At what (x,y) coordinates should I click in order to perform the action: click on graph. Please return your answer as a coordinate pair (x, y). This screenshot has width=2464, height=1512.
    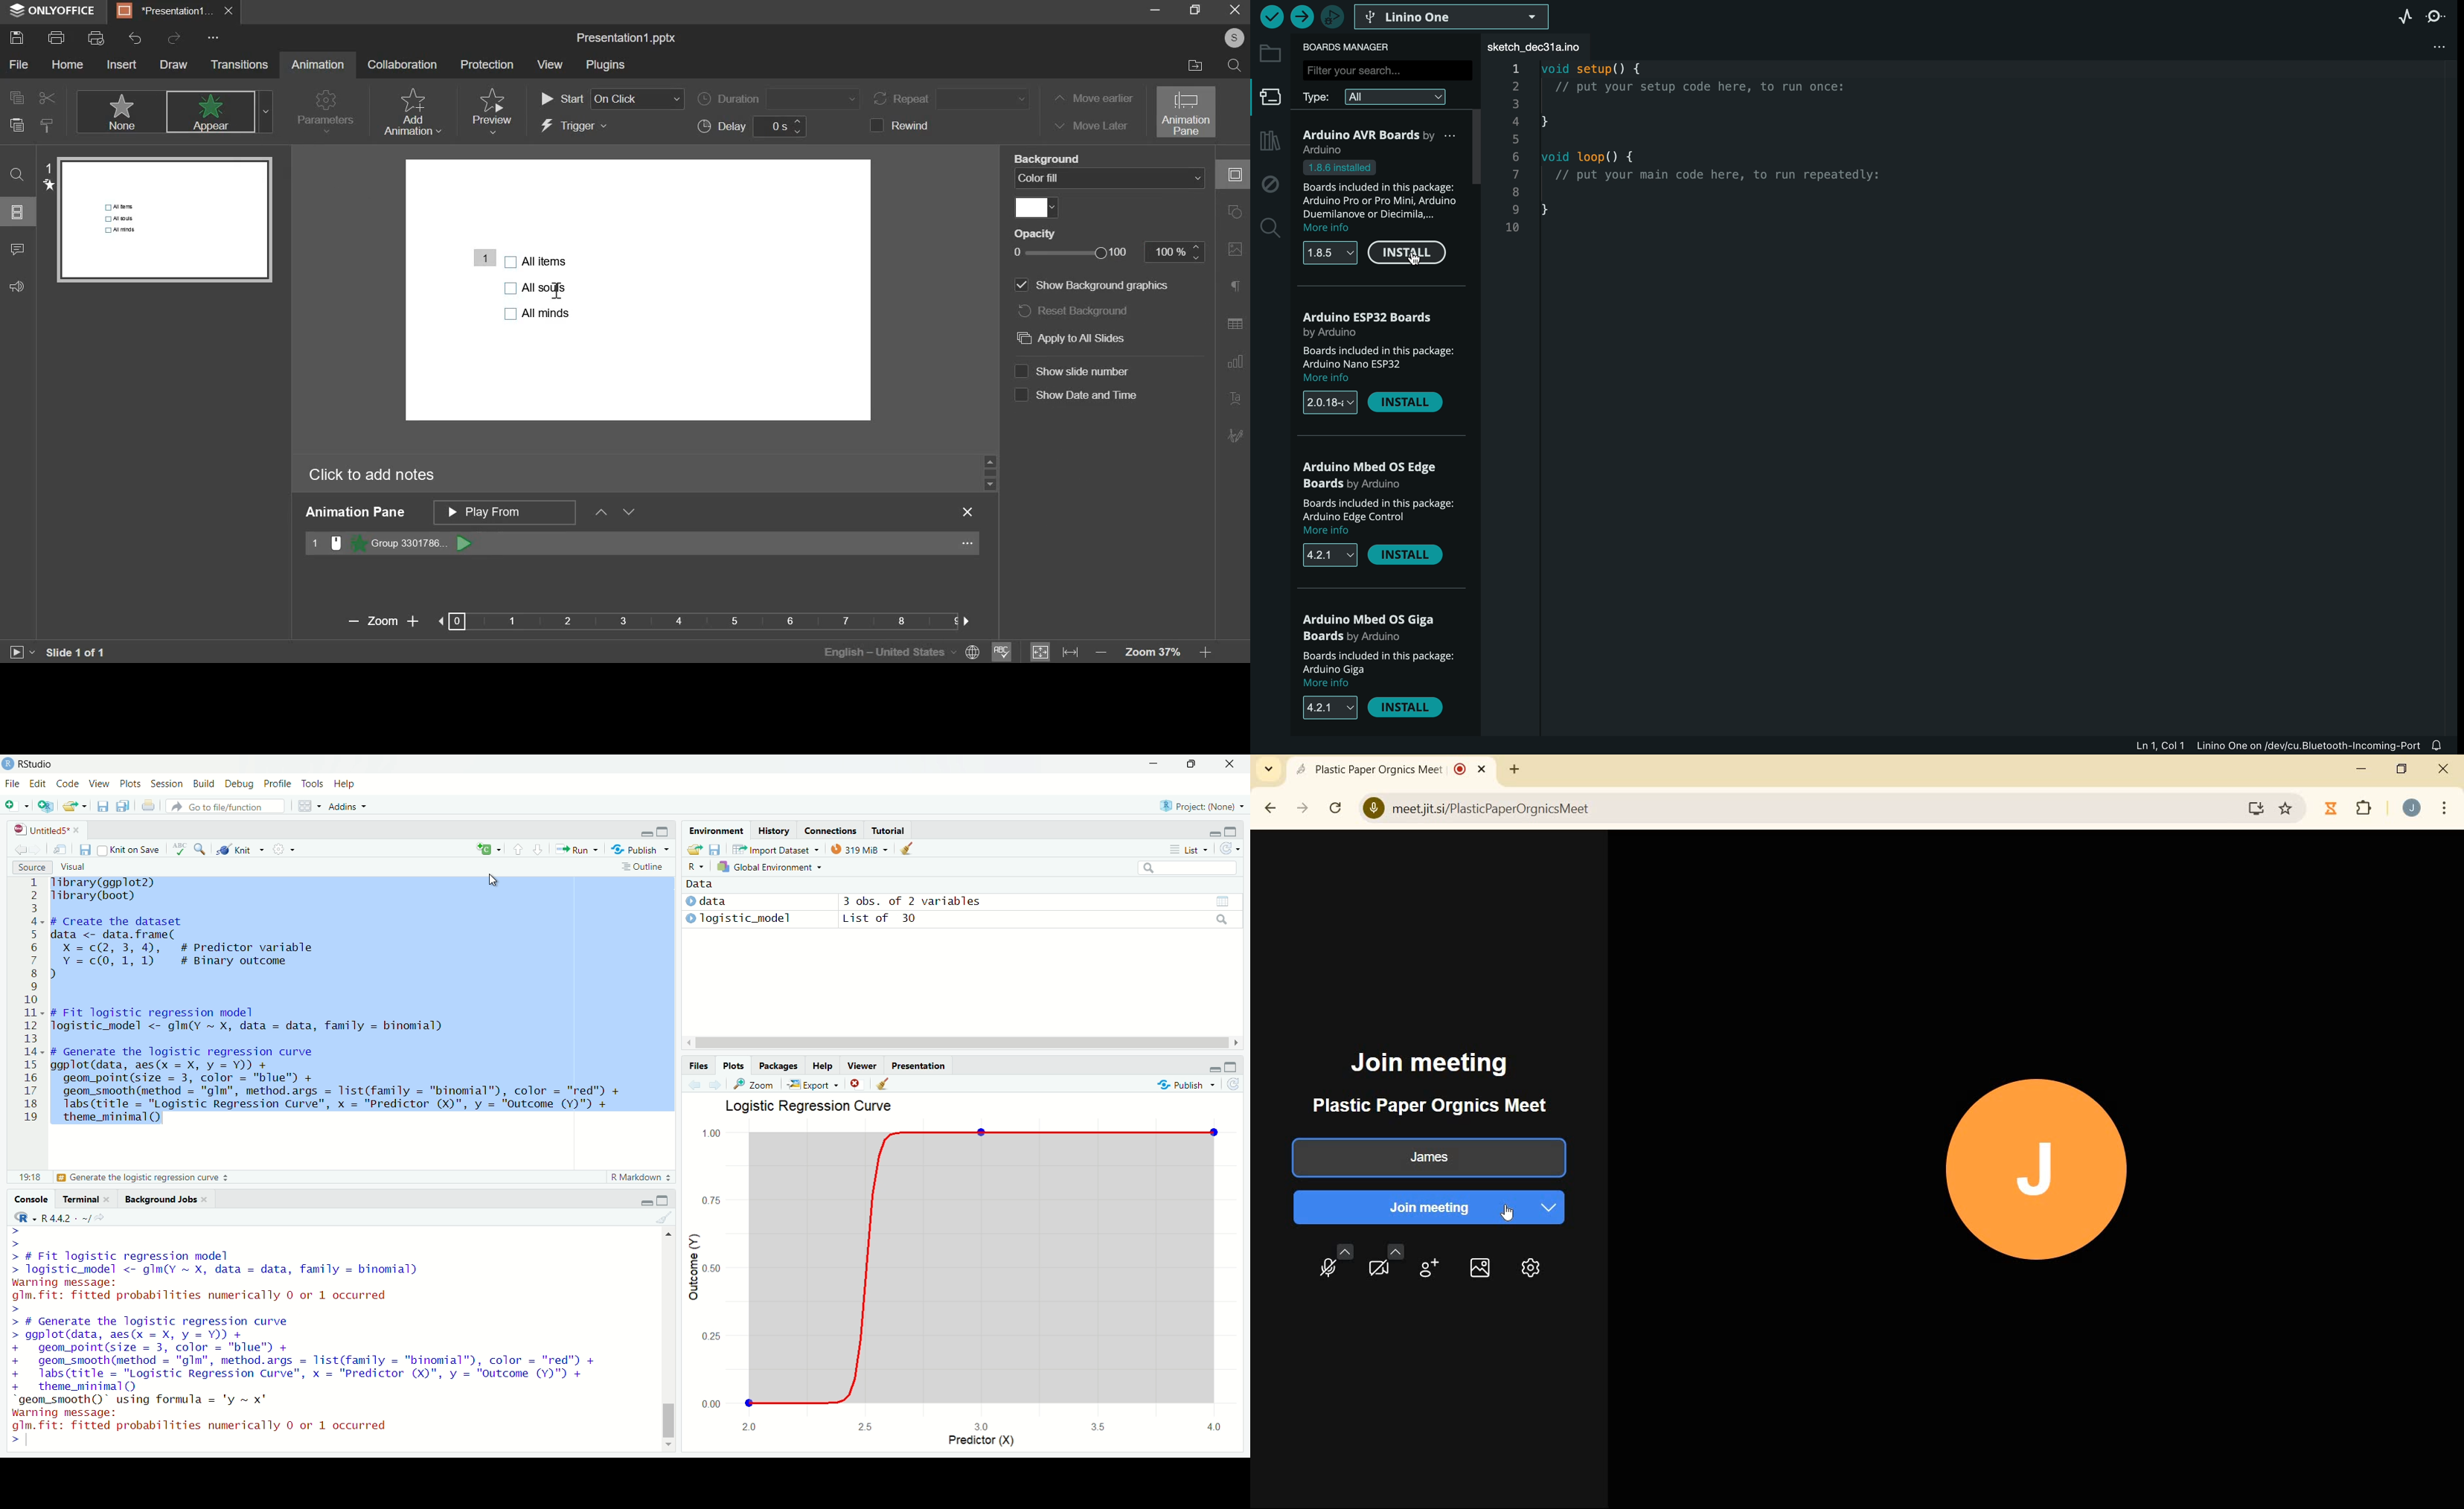
    Looking at the image, I should click on (967, 1276).